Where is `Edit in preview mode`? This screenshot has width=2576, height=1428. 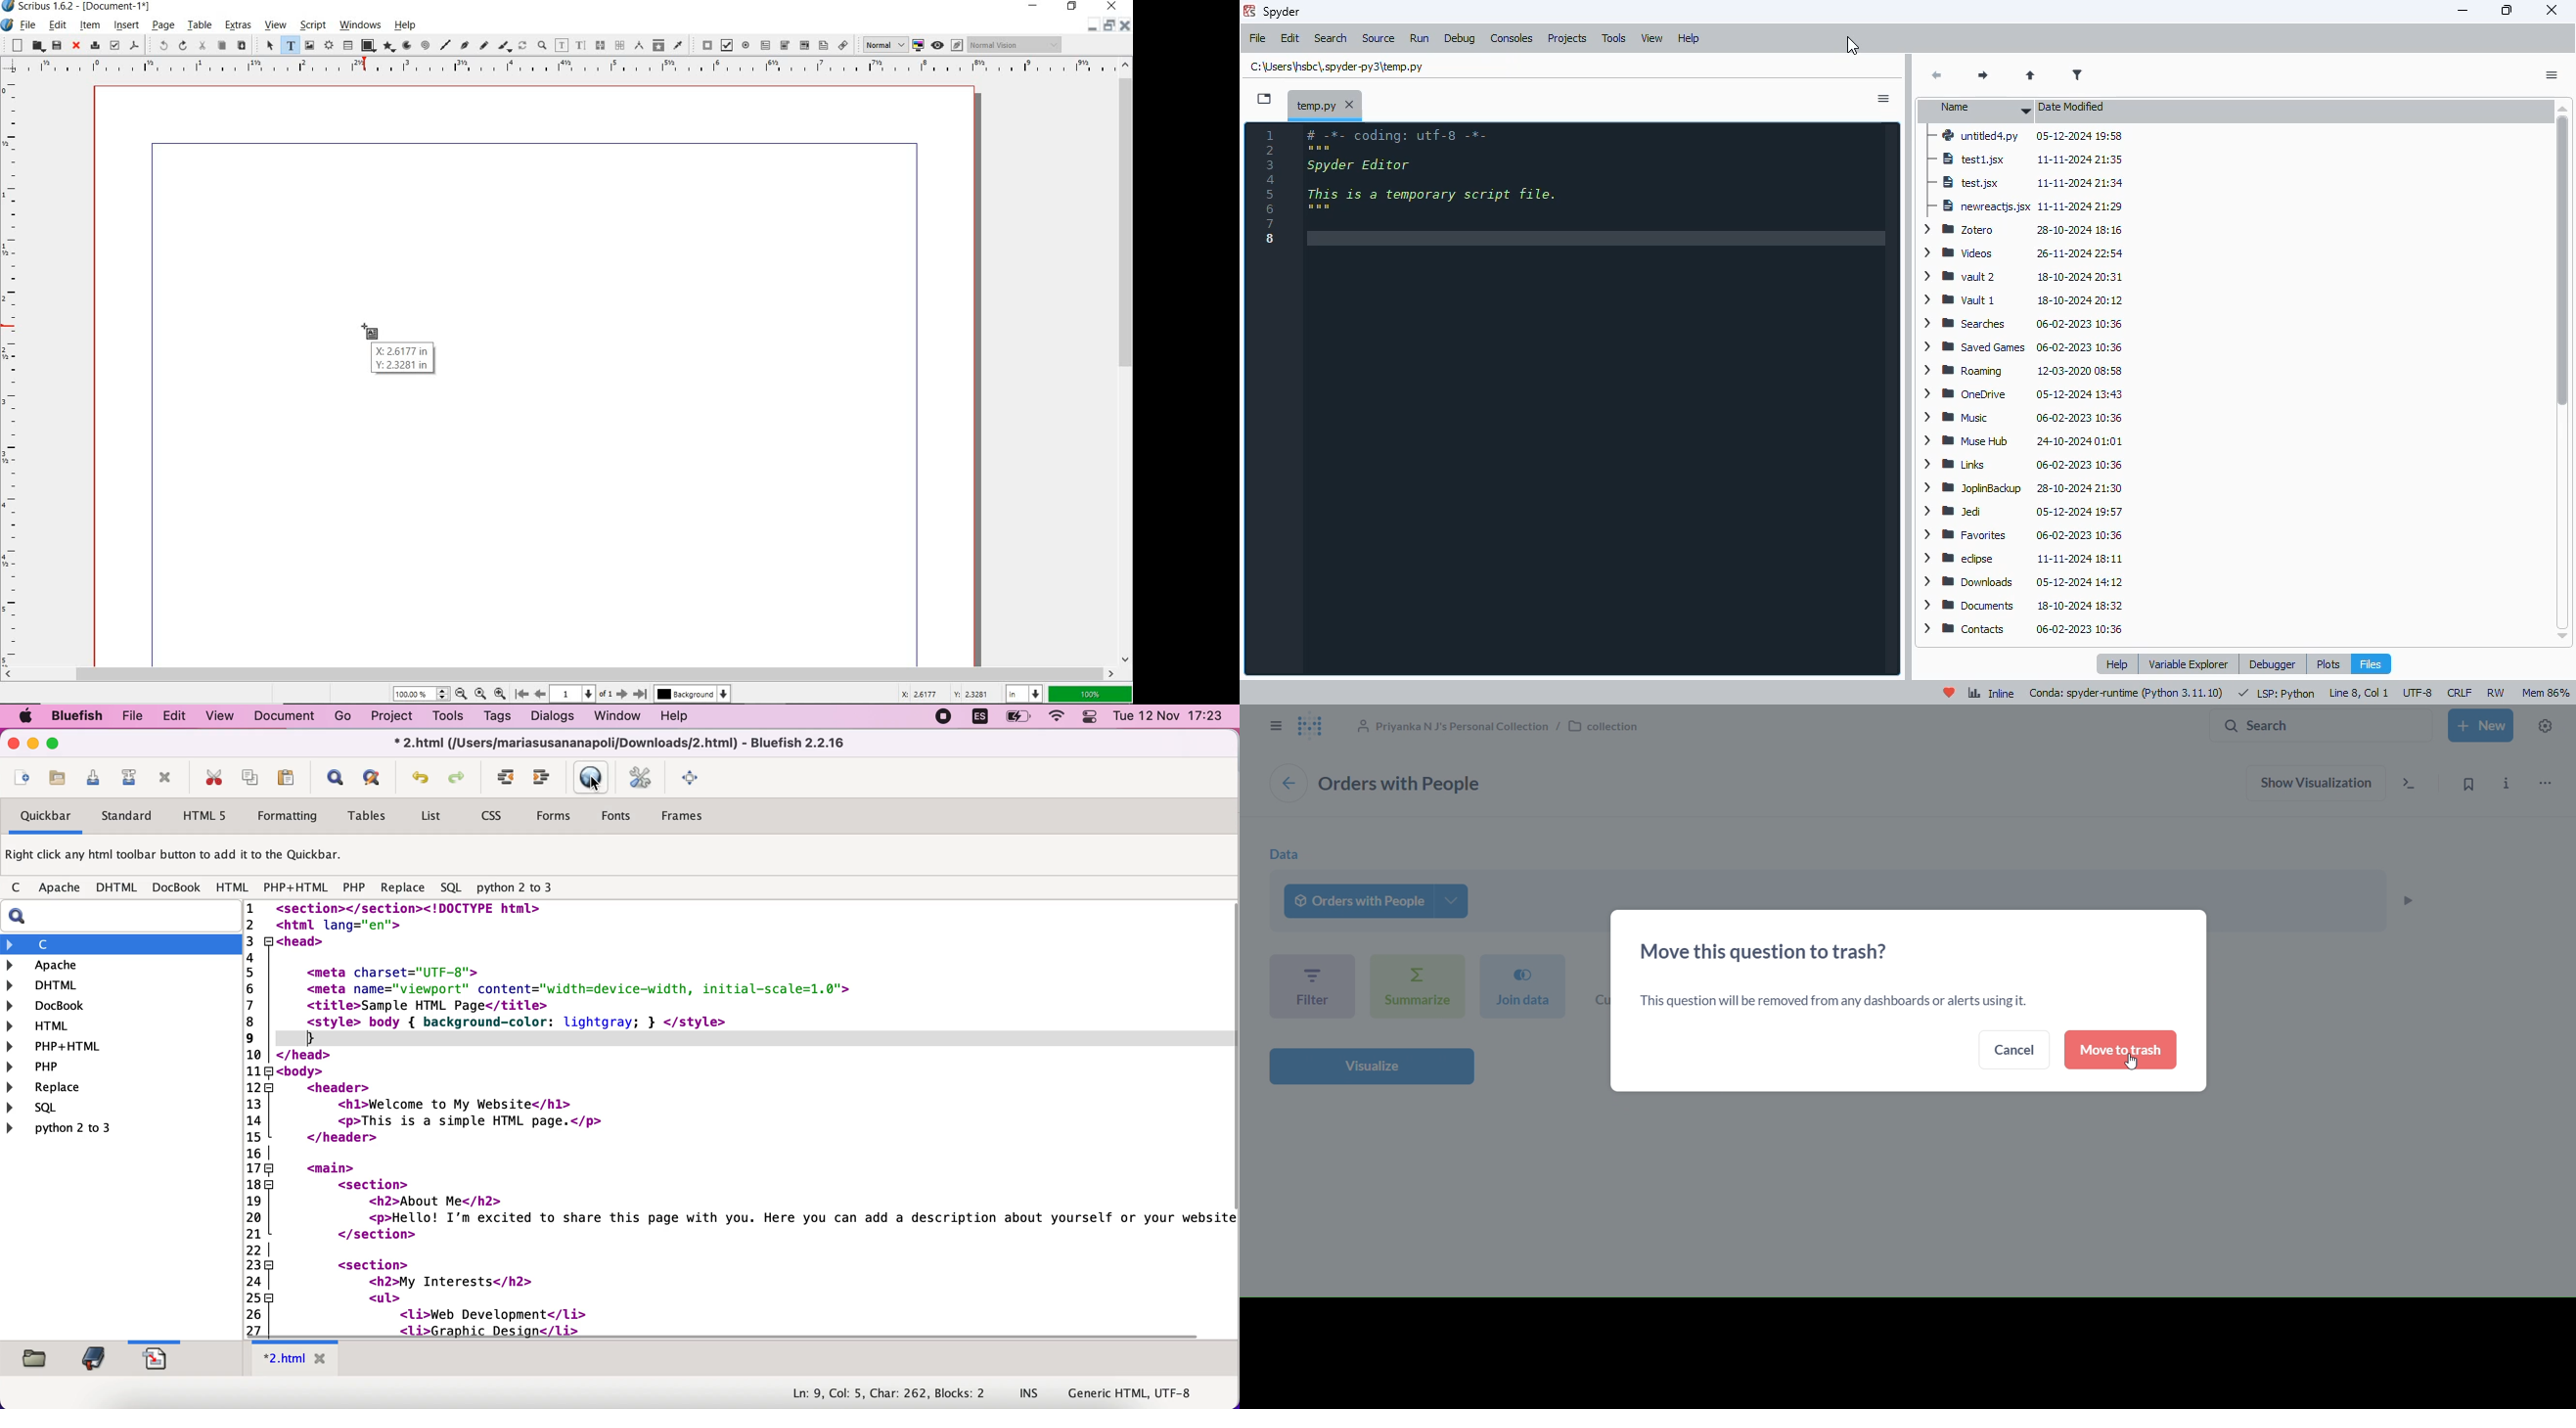
Edit in preview mode is located at coordinates (958, 45).